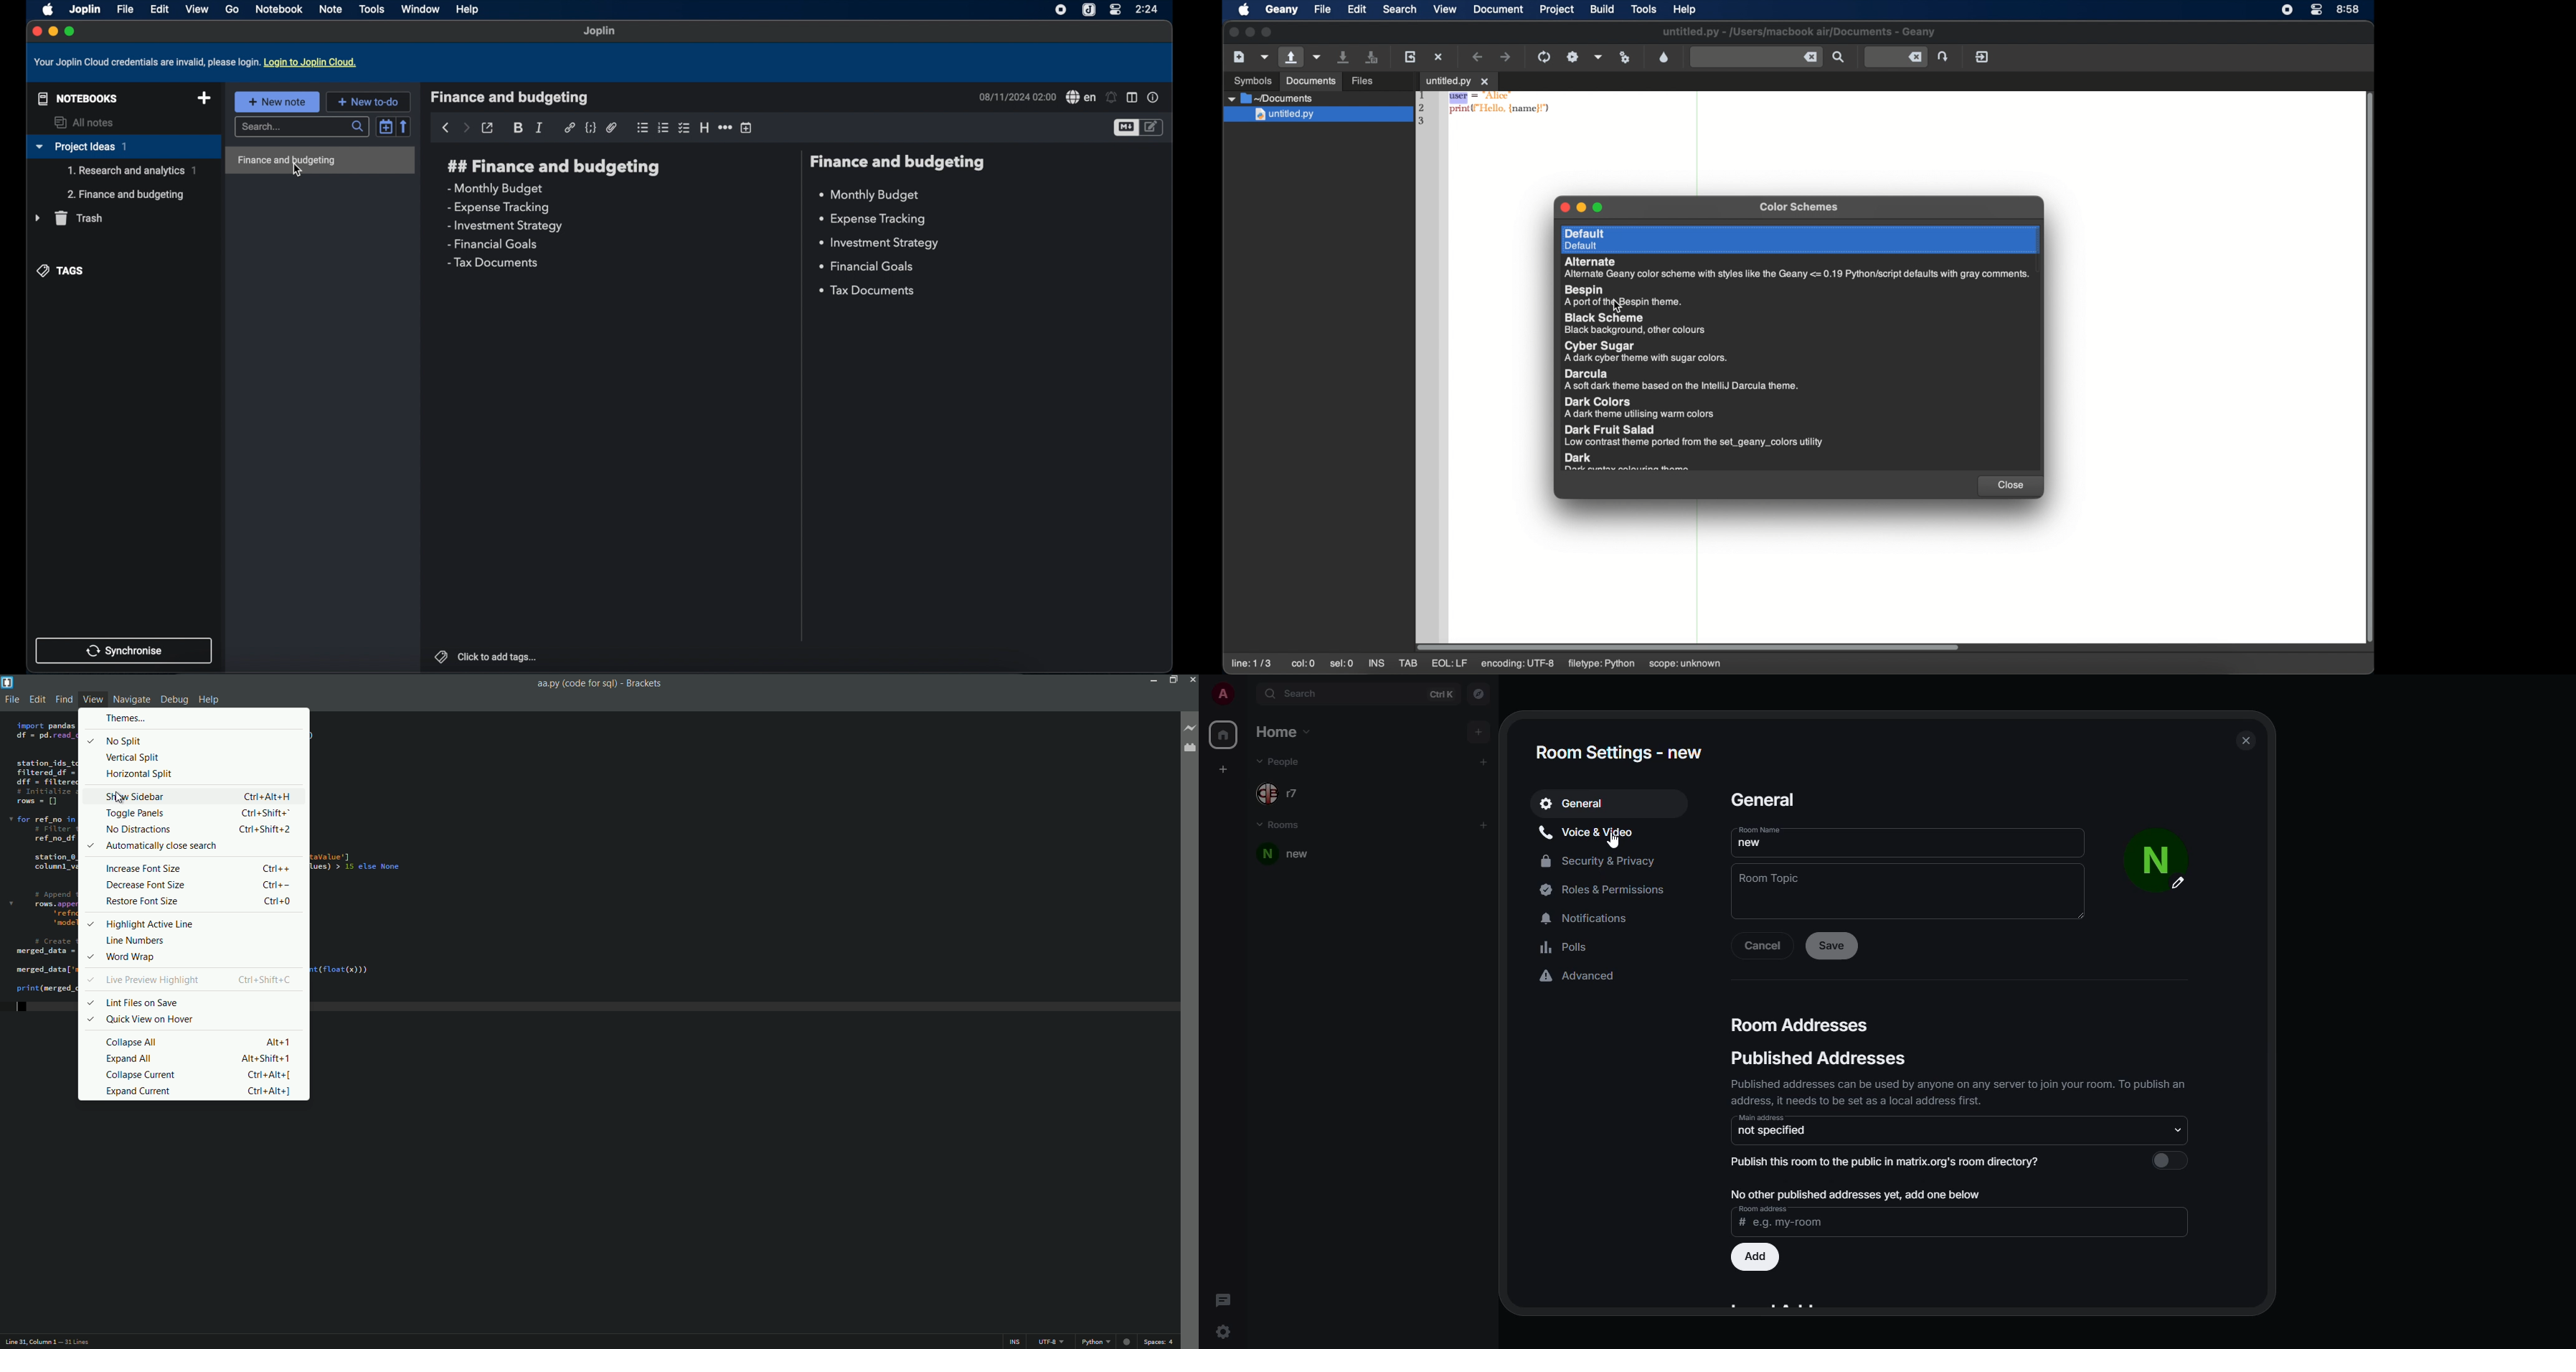  Describe the element at coordinates (2247, 740) in the screenshot. I see `close` at that location.